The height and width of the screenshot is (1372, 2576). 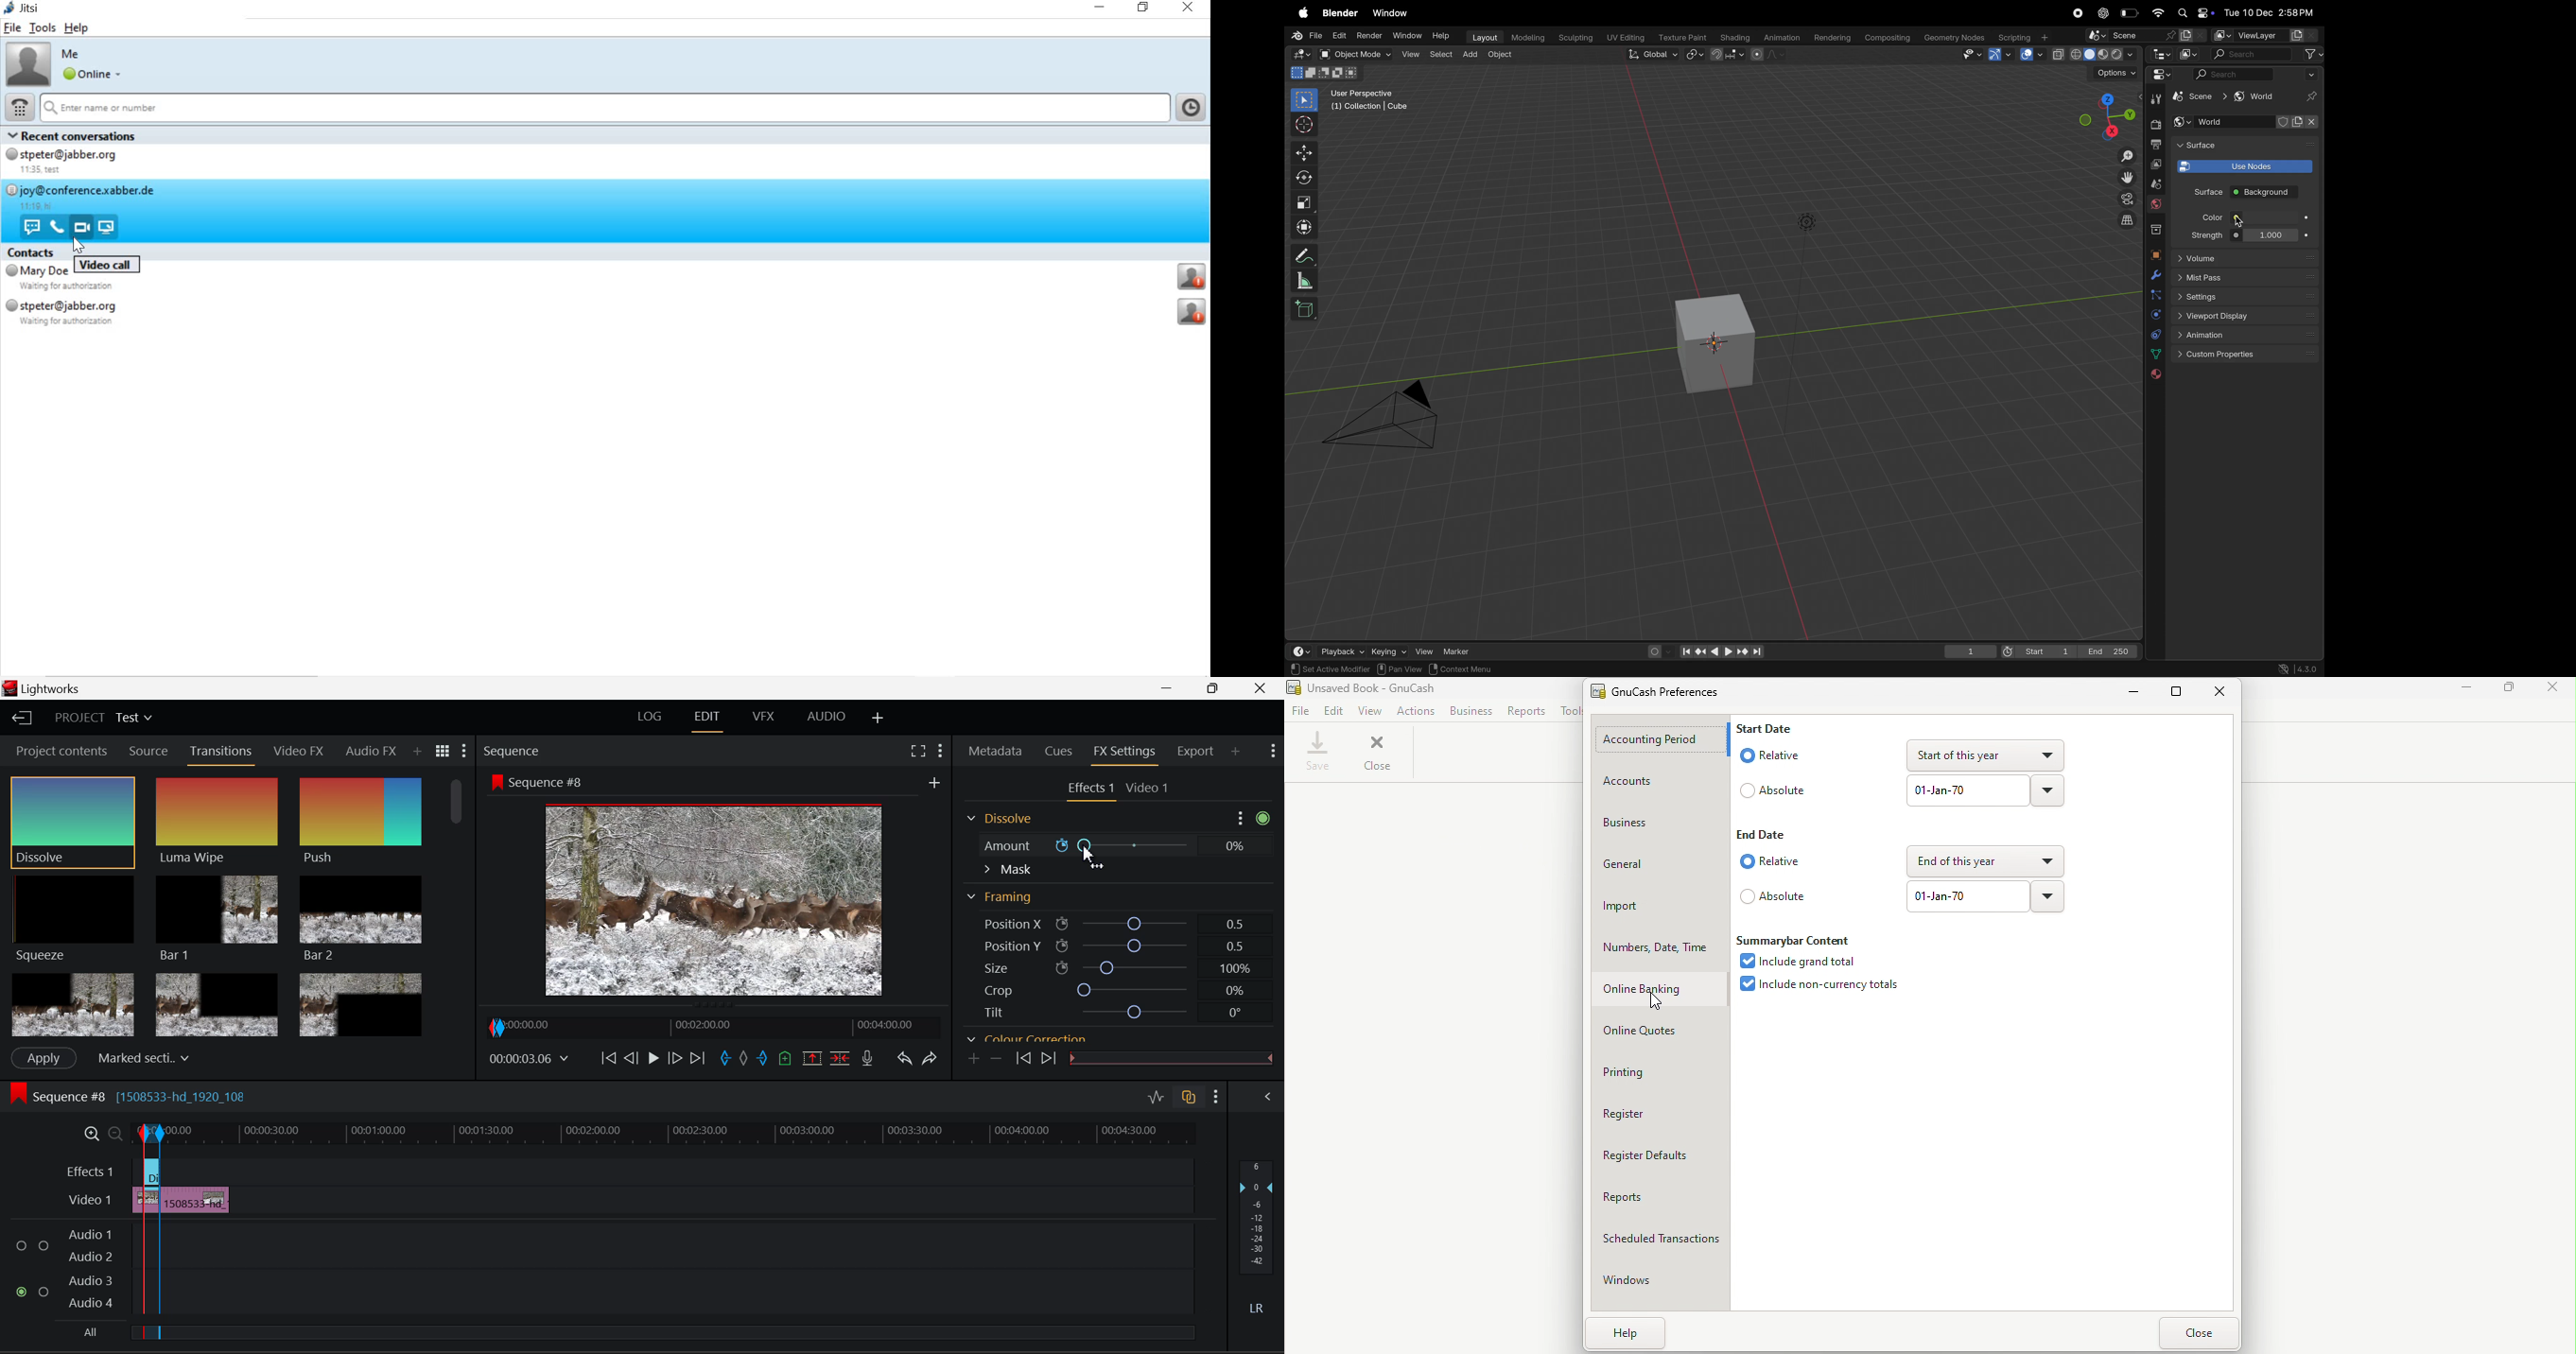 What do you see at coordinates (2244, 165) in the screenshot?
I see `use nodes` at bounding box center [2244, 165].